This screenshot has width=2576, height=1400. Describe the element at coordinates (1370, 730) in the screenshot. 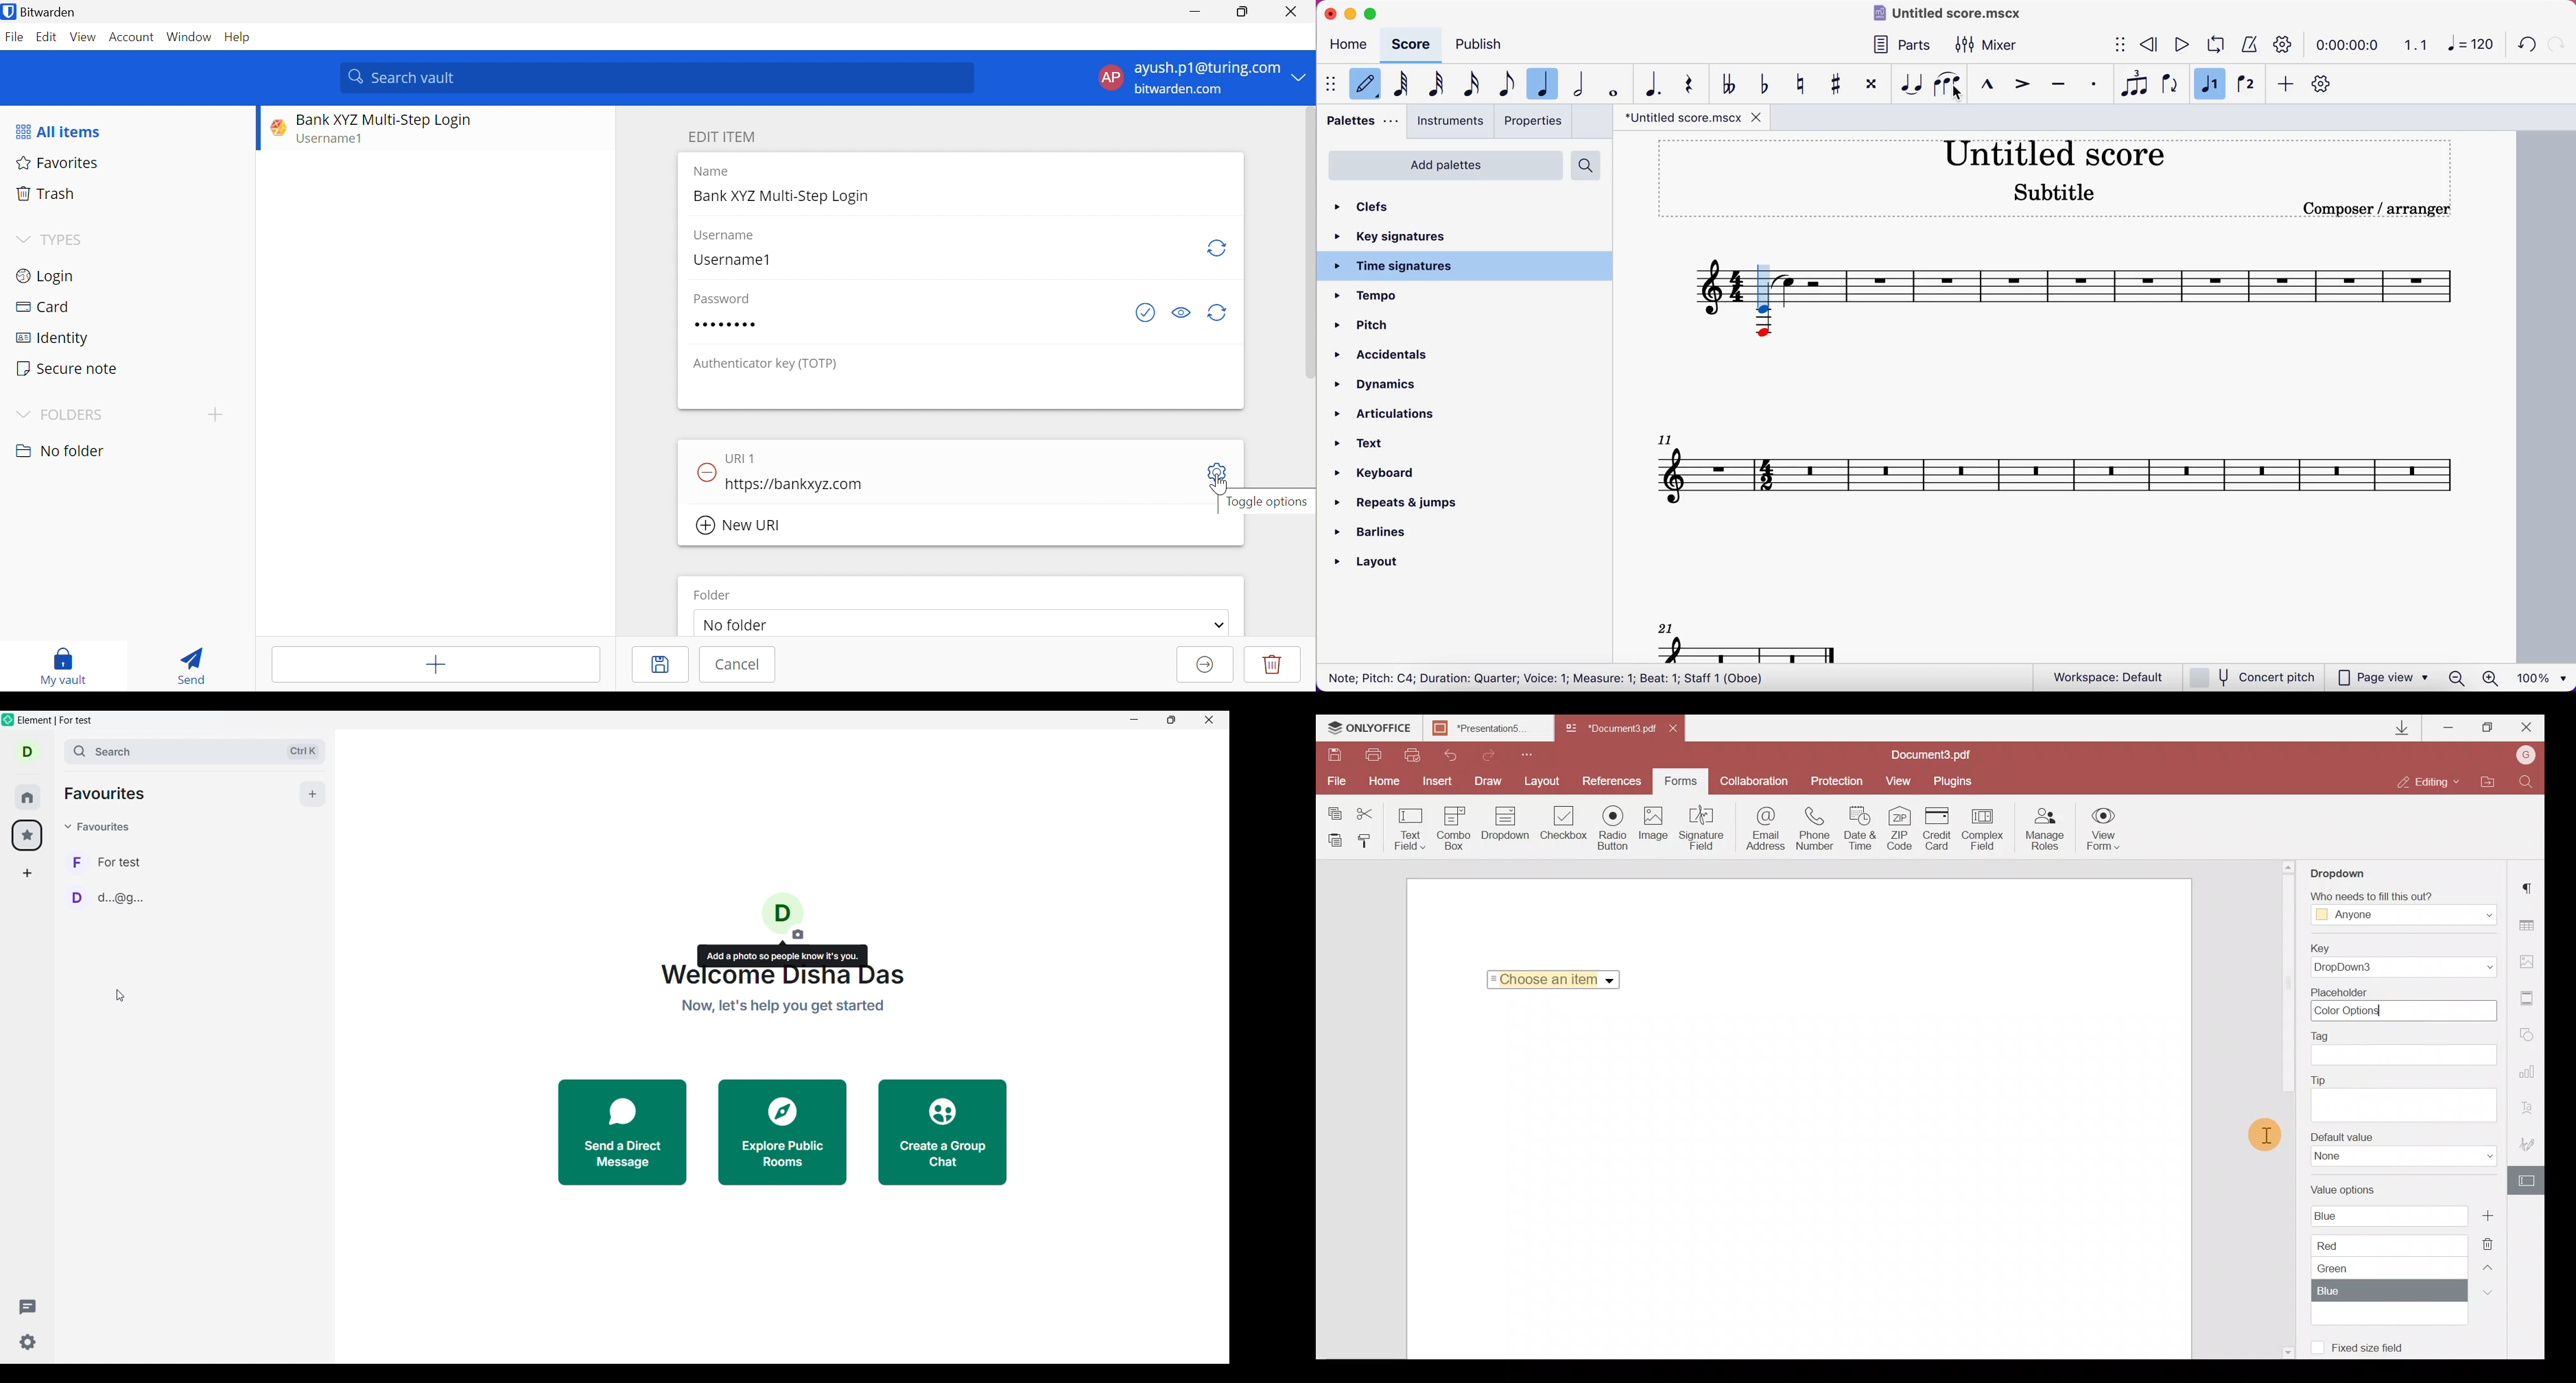

I see `ONLYOFFICE` at that location.